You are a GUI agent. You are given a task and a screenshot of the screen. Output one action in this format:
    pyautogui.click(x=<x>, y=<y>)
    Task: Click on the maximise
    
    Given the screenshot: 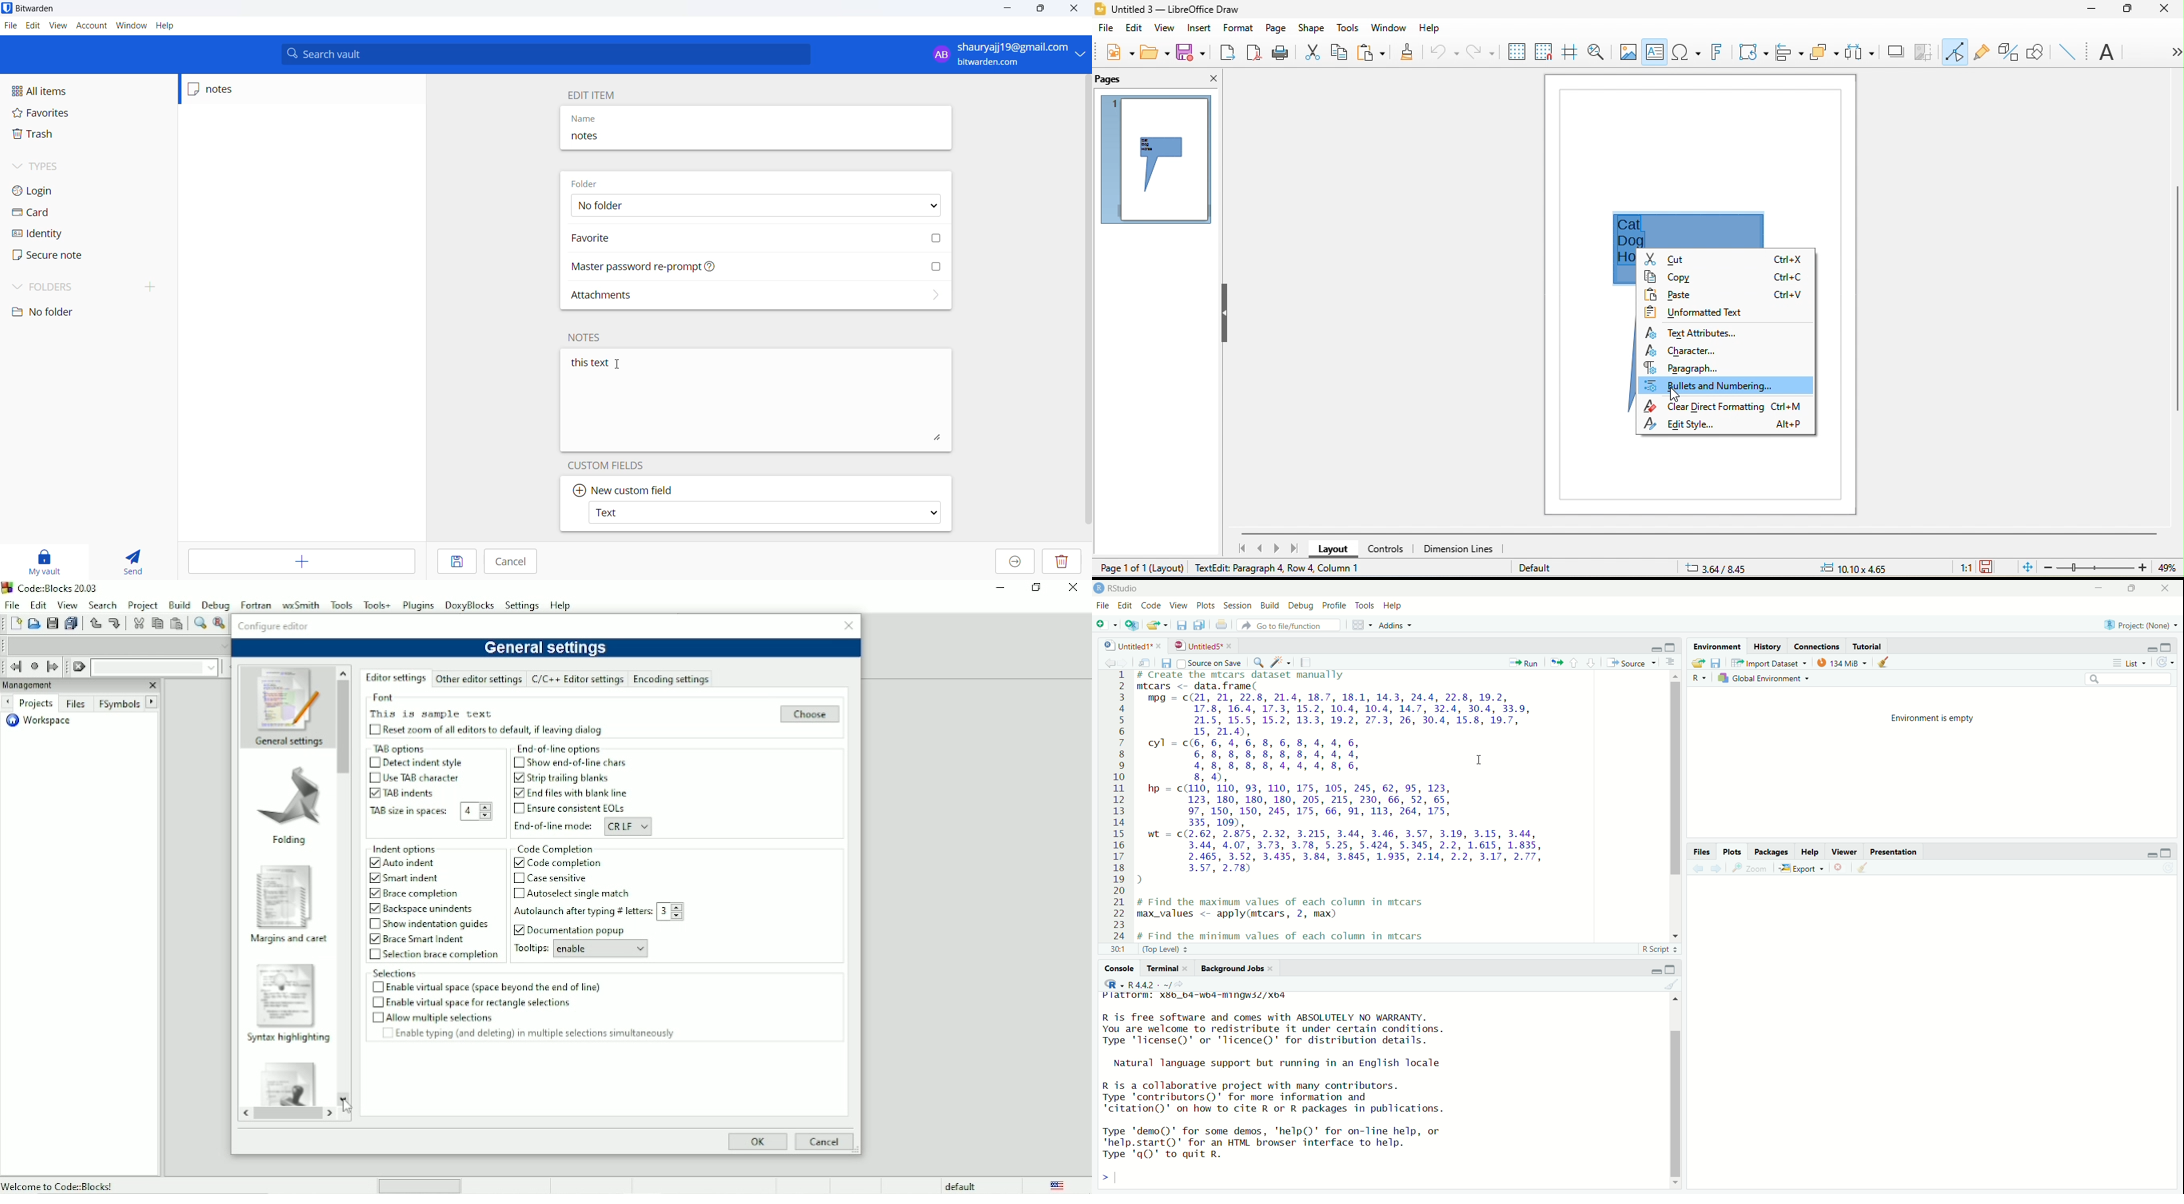 What is the action you would take?
    pyautogui.click(x=2165, y=851)
    